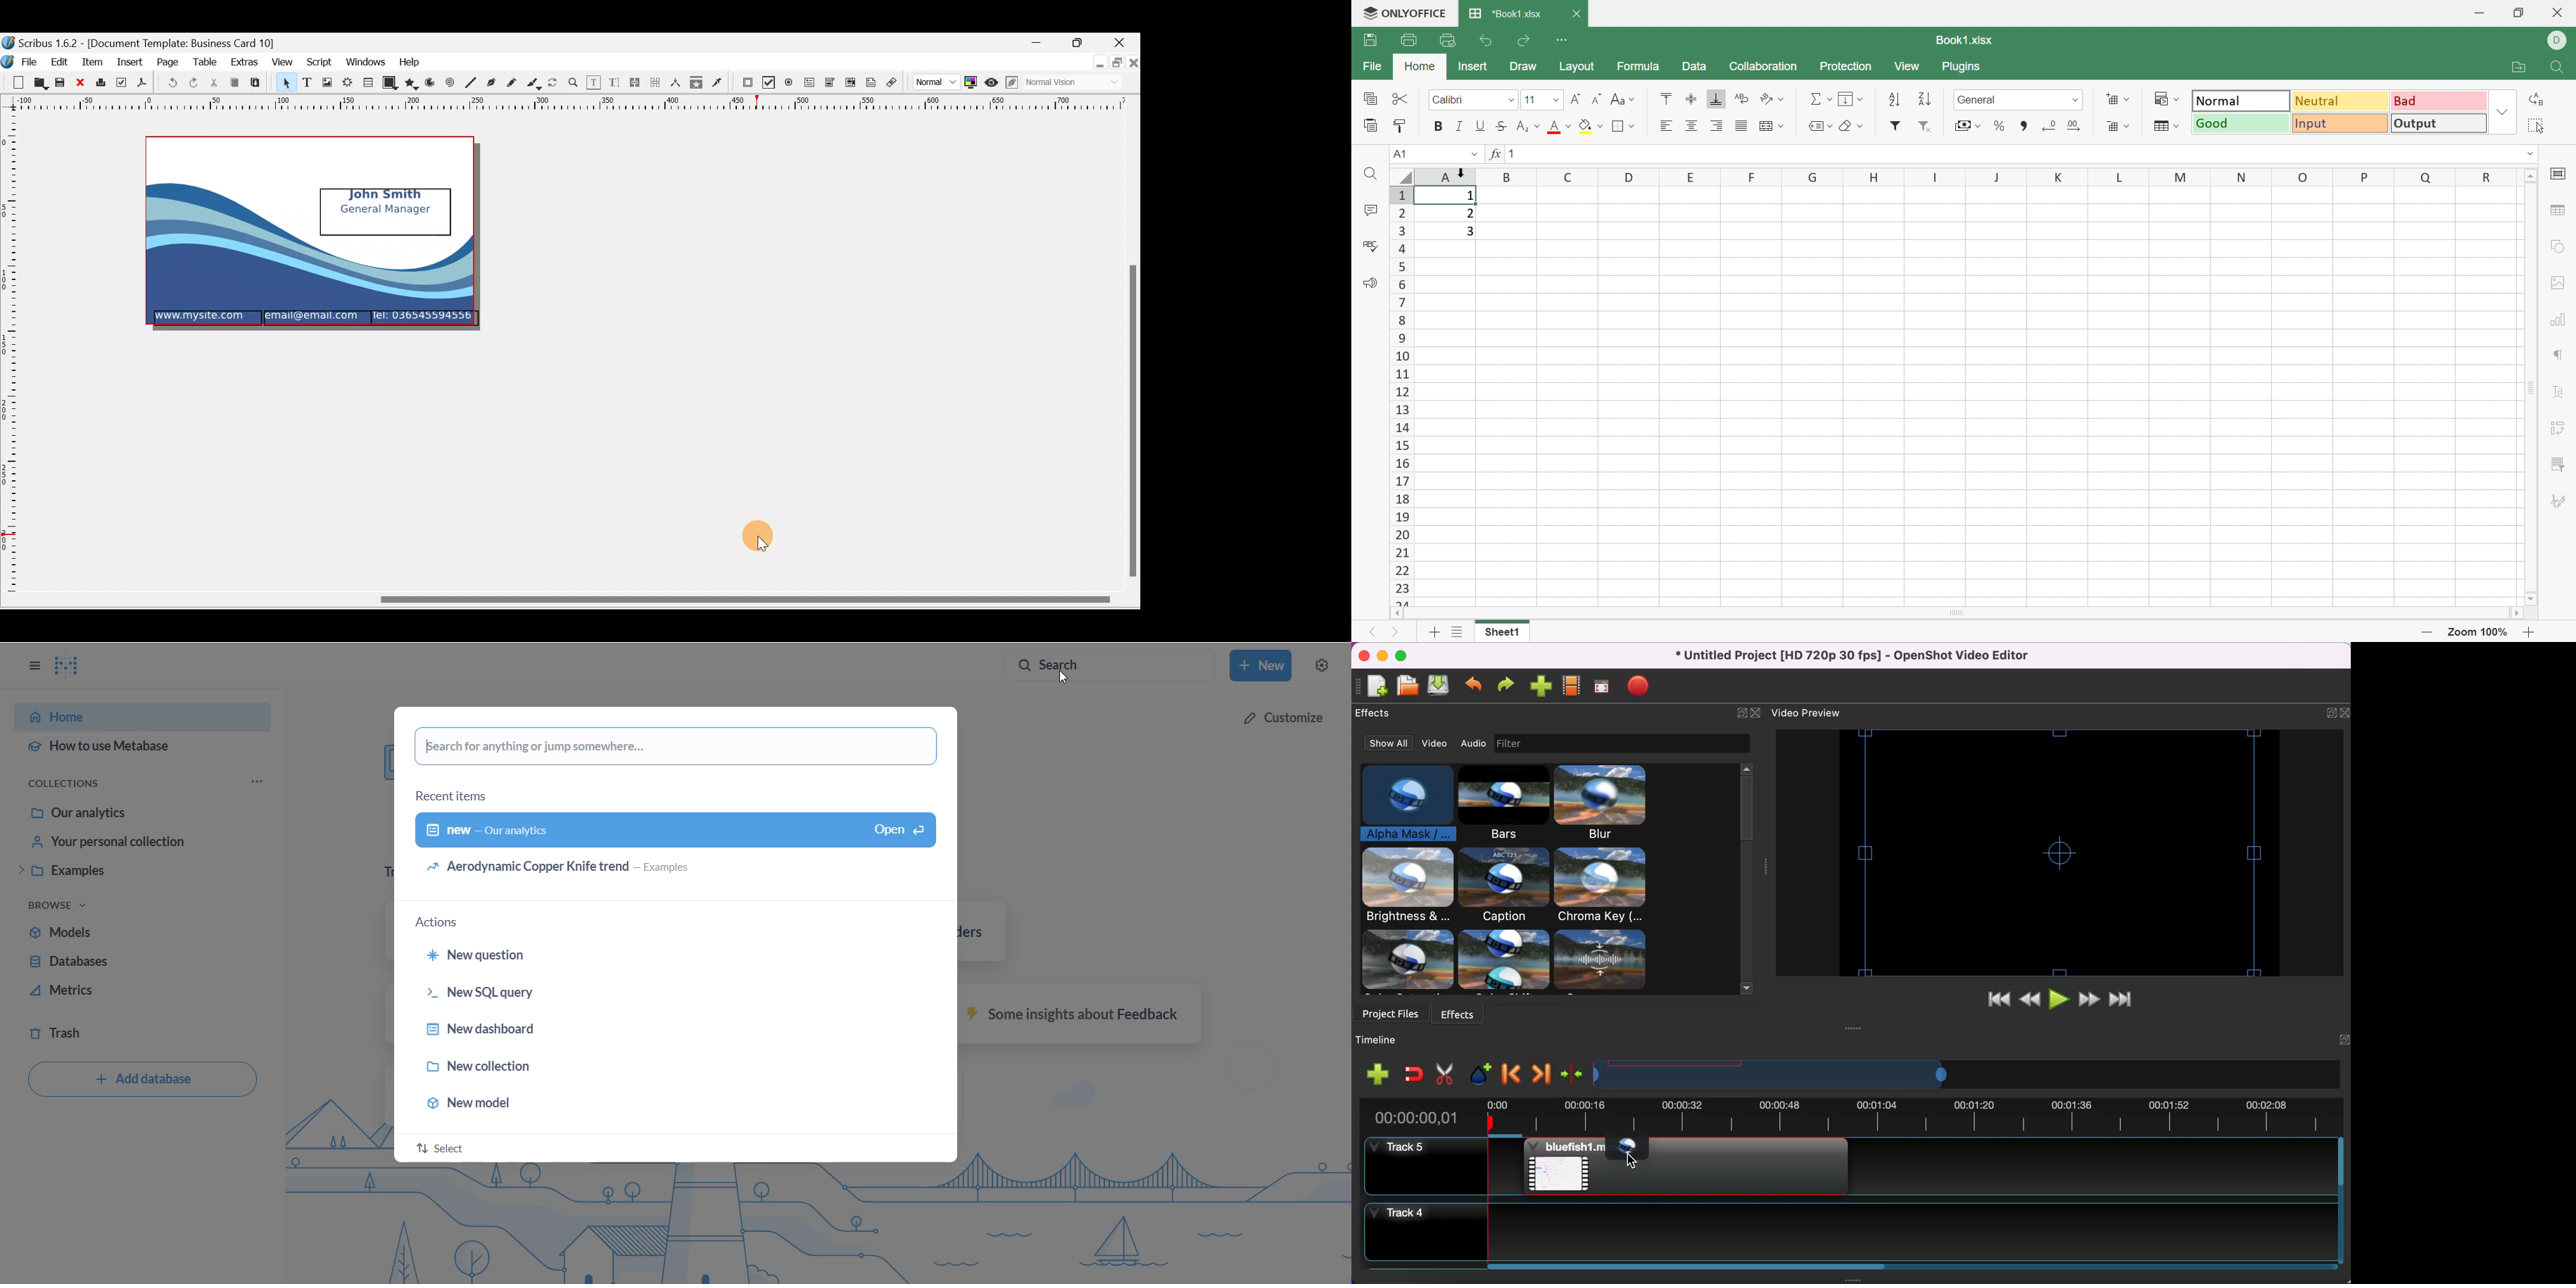 The width and height of the screenshot is (2576, 1288). What do you see at coordinates (1381, 655) in the screenshot?
I see `minimize` at bounding box center [1381, 655].